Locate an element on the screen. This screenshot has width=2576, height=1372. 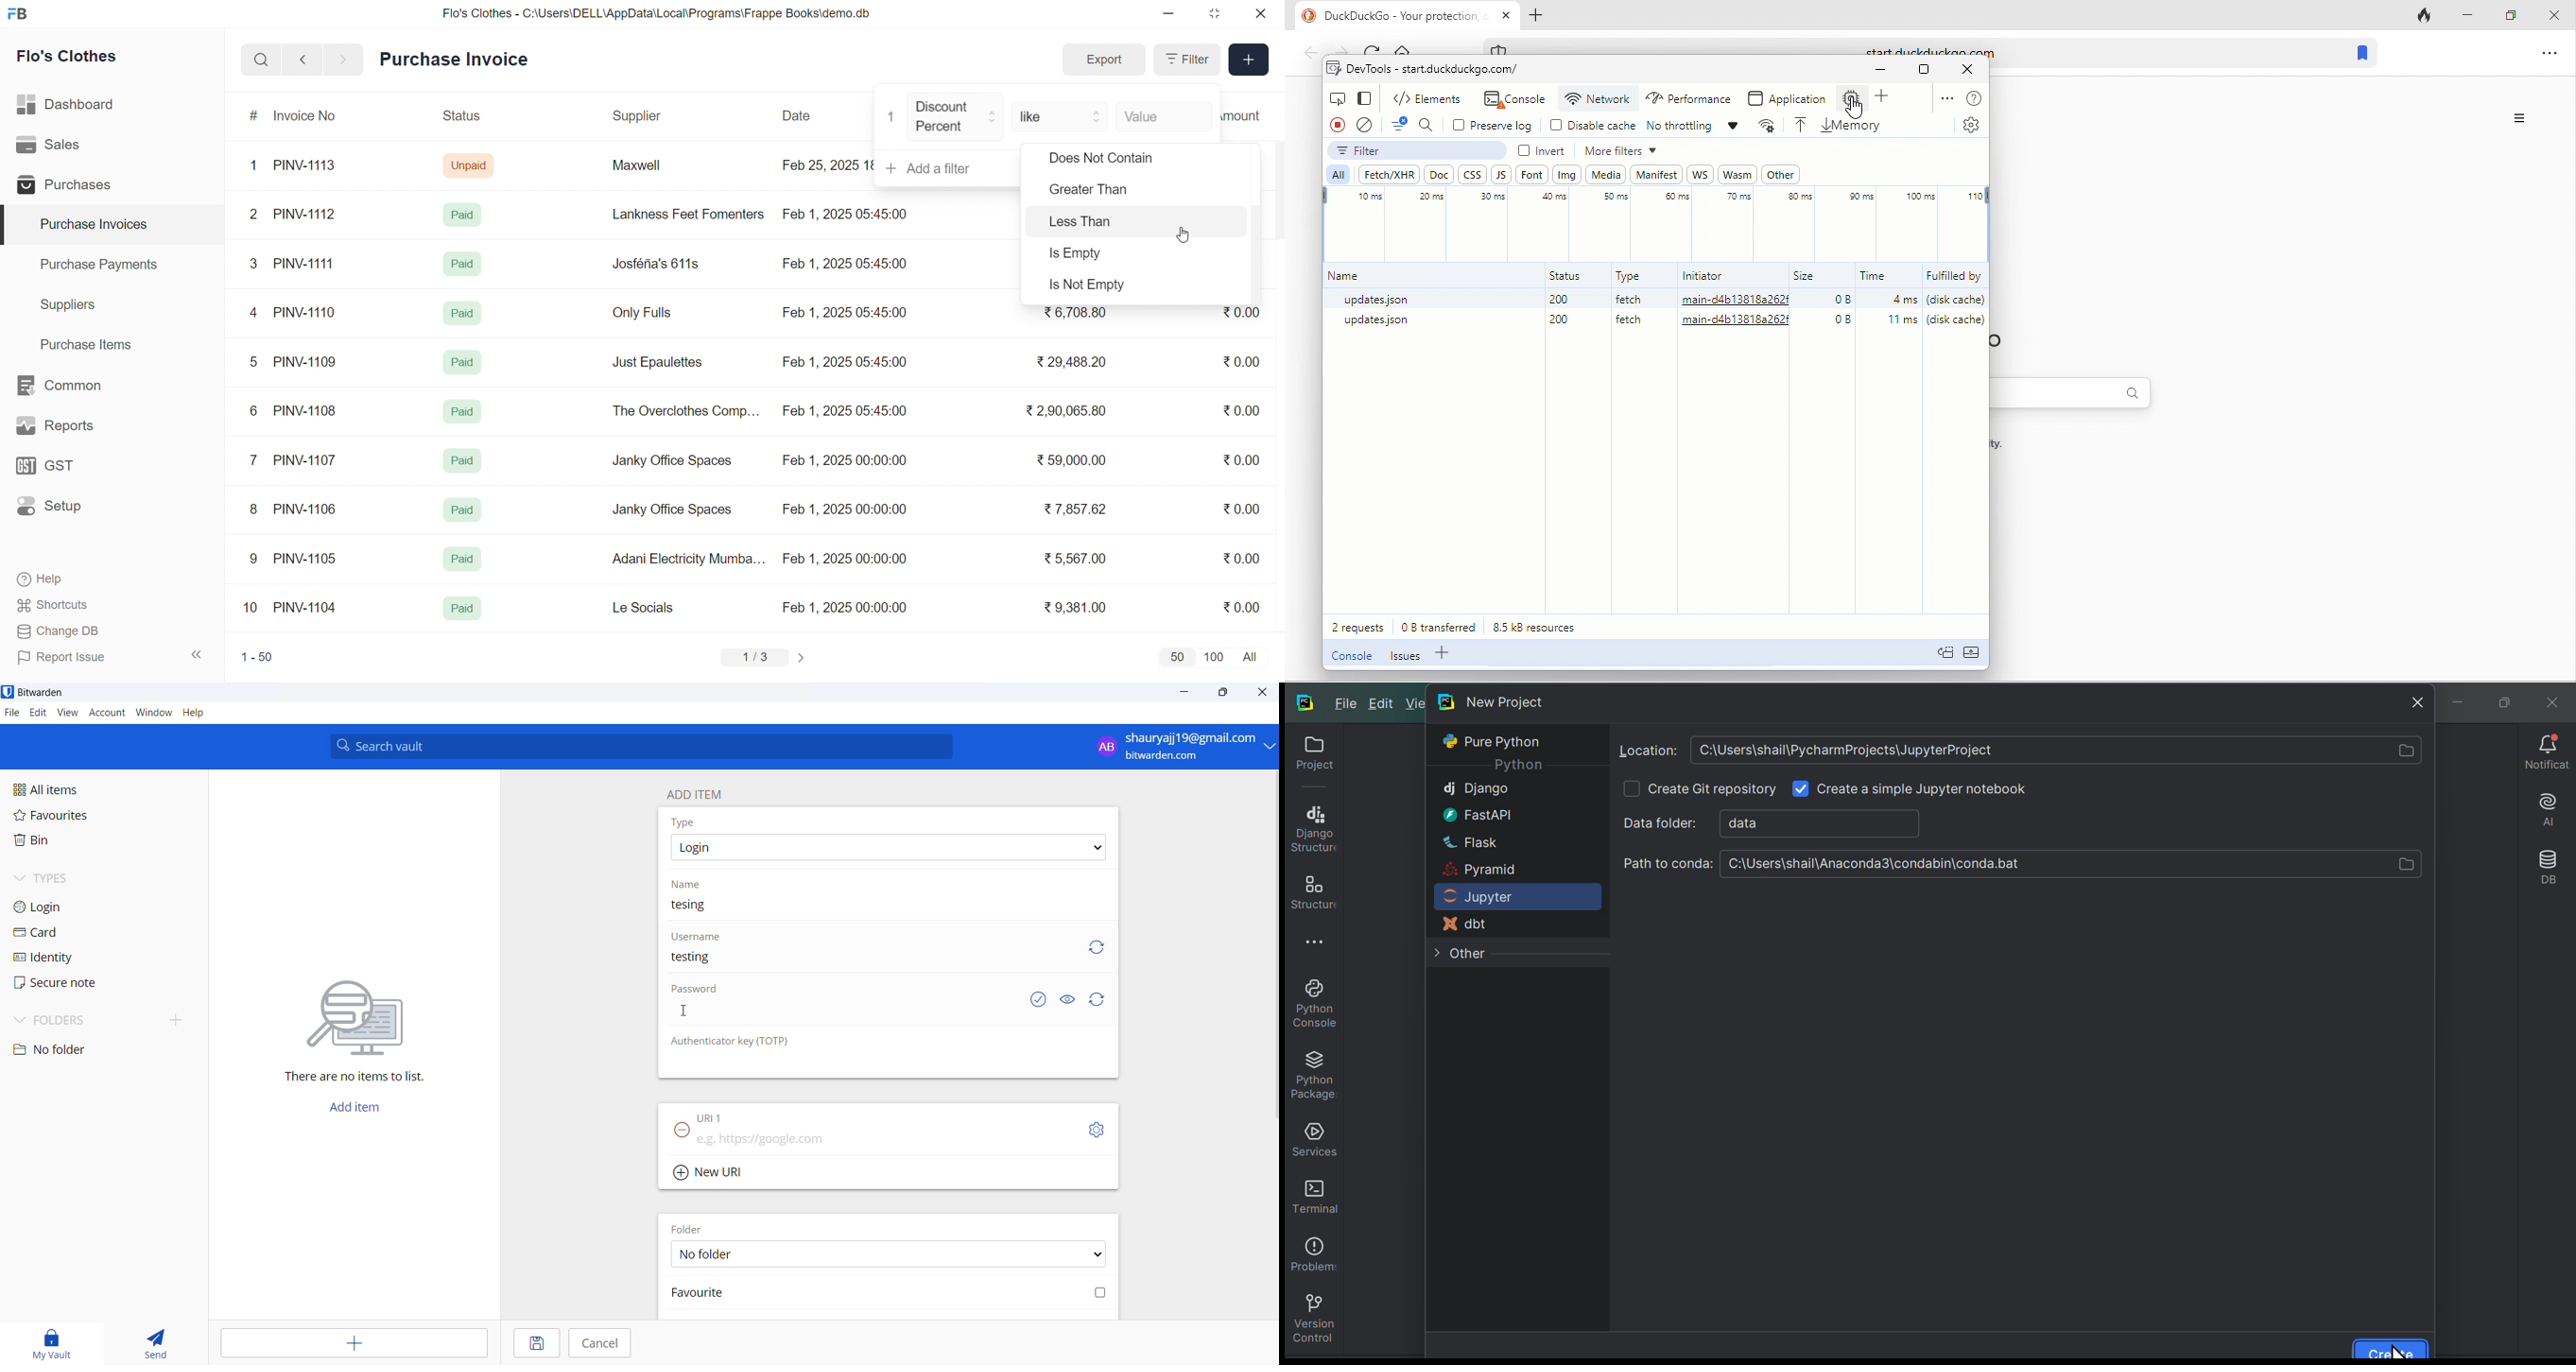
7 is located at coordinates (256, 459).